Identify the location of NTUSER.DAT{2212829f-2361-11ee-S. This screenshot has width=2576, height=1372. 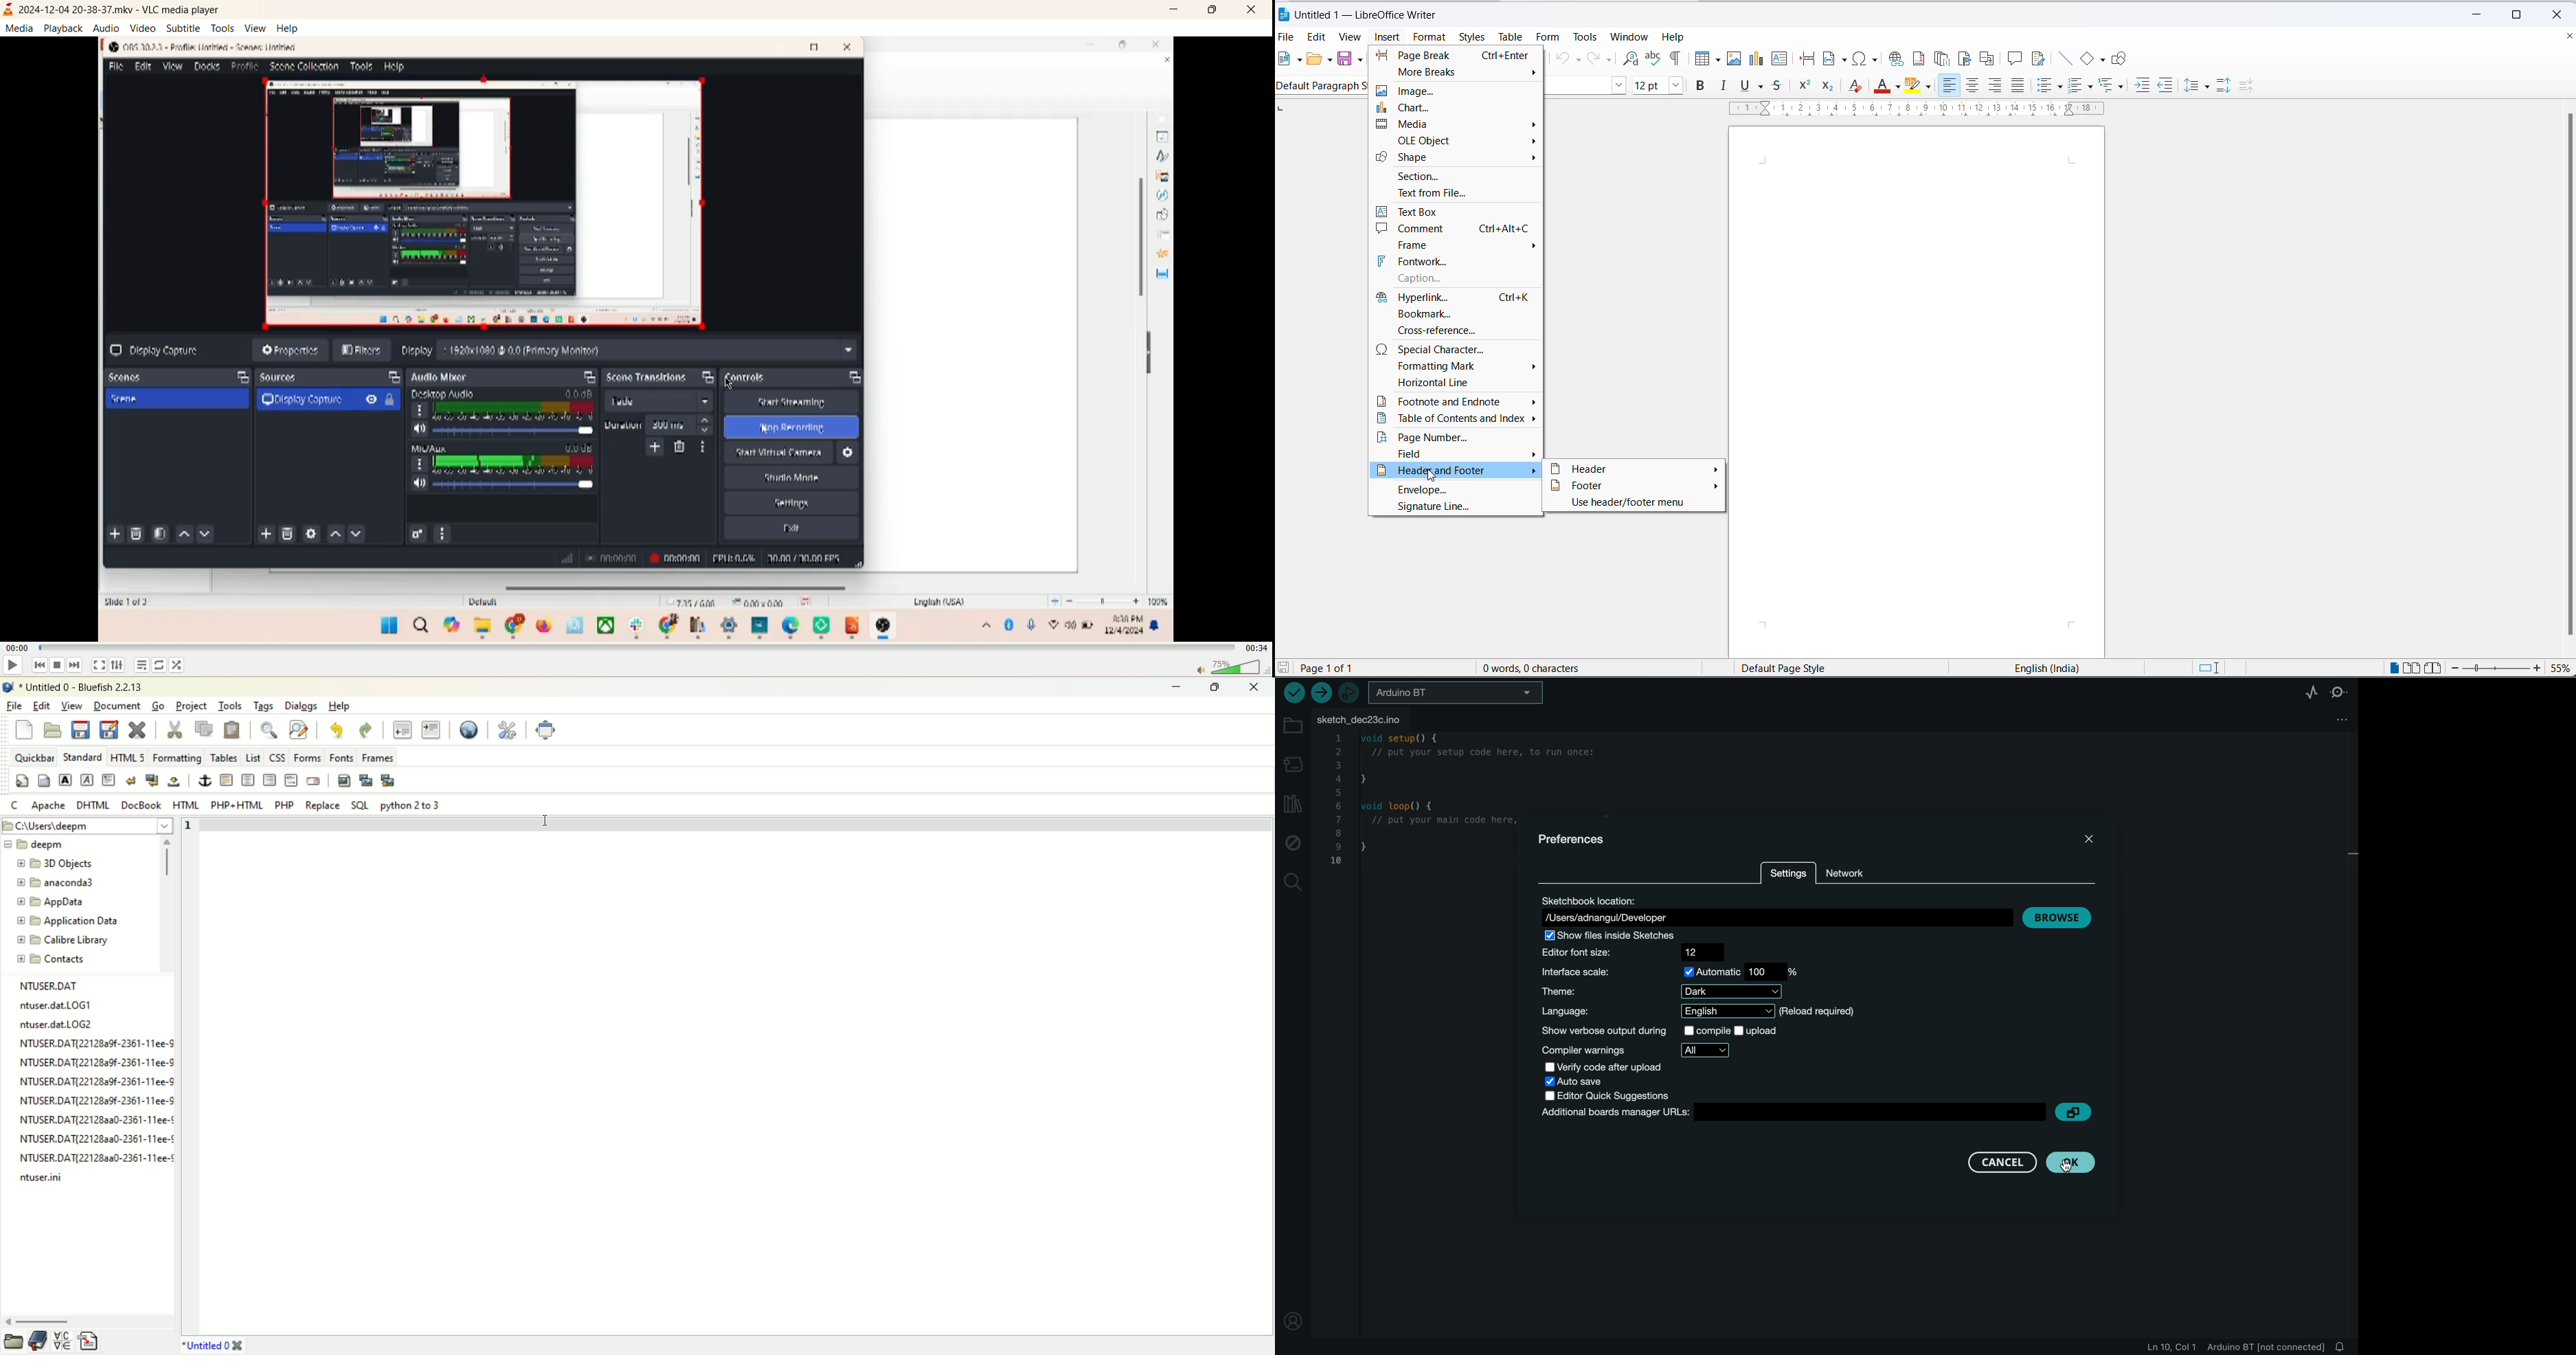
(95, 1079).